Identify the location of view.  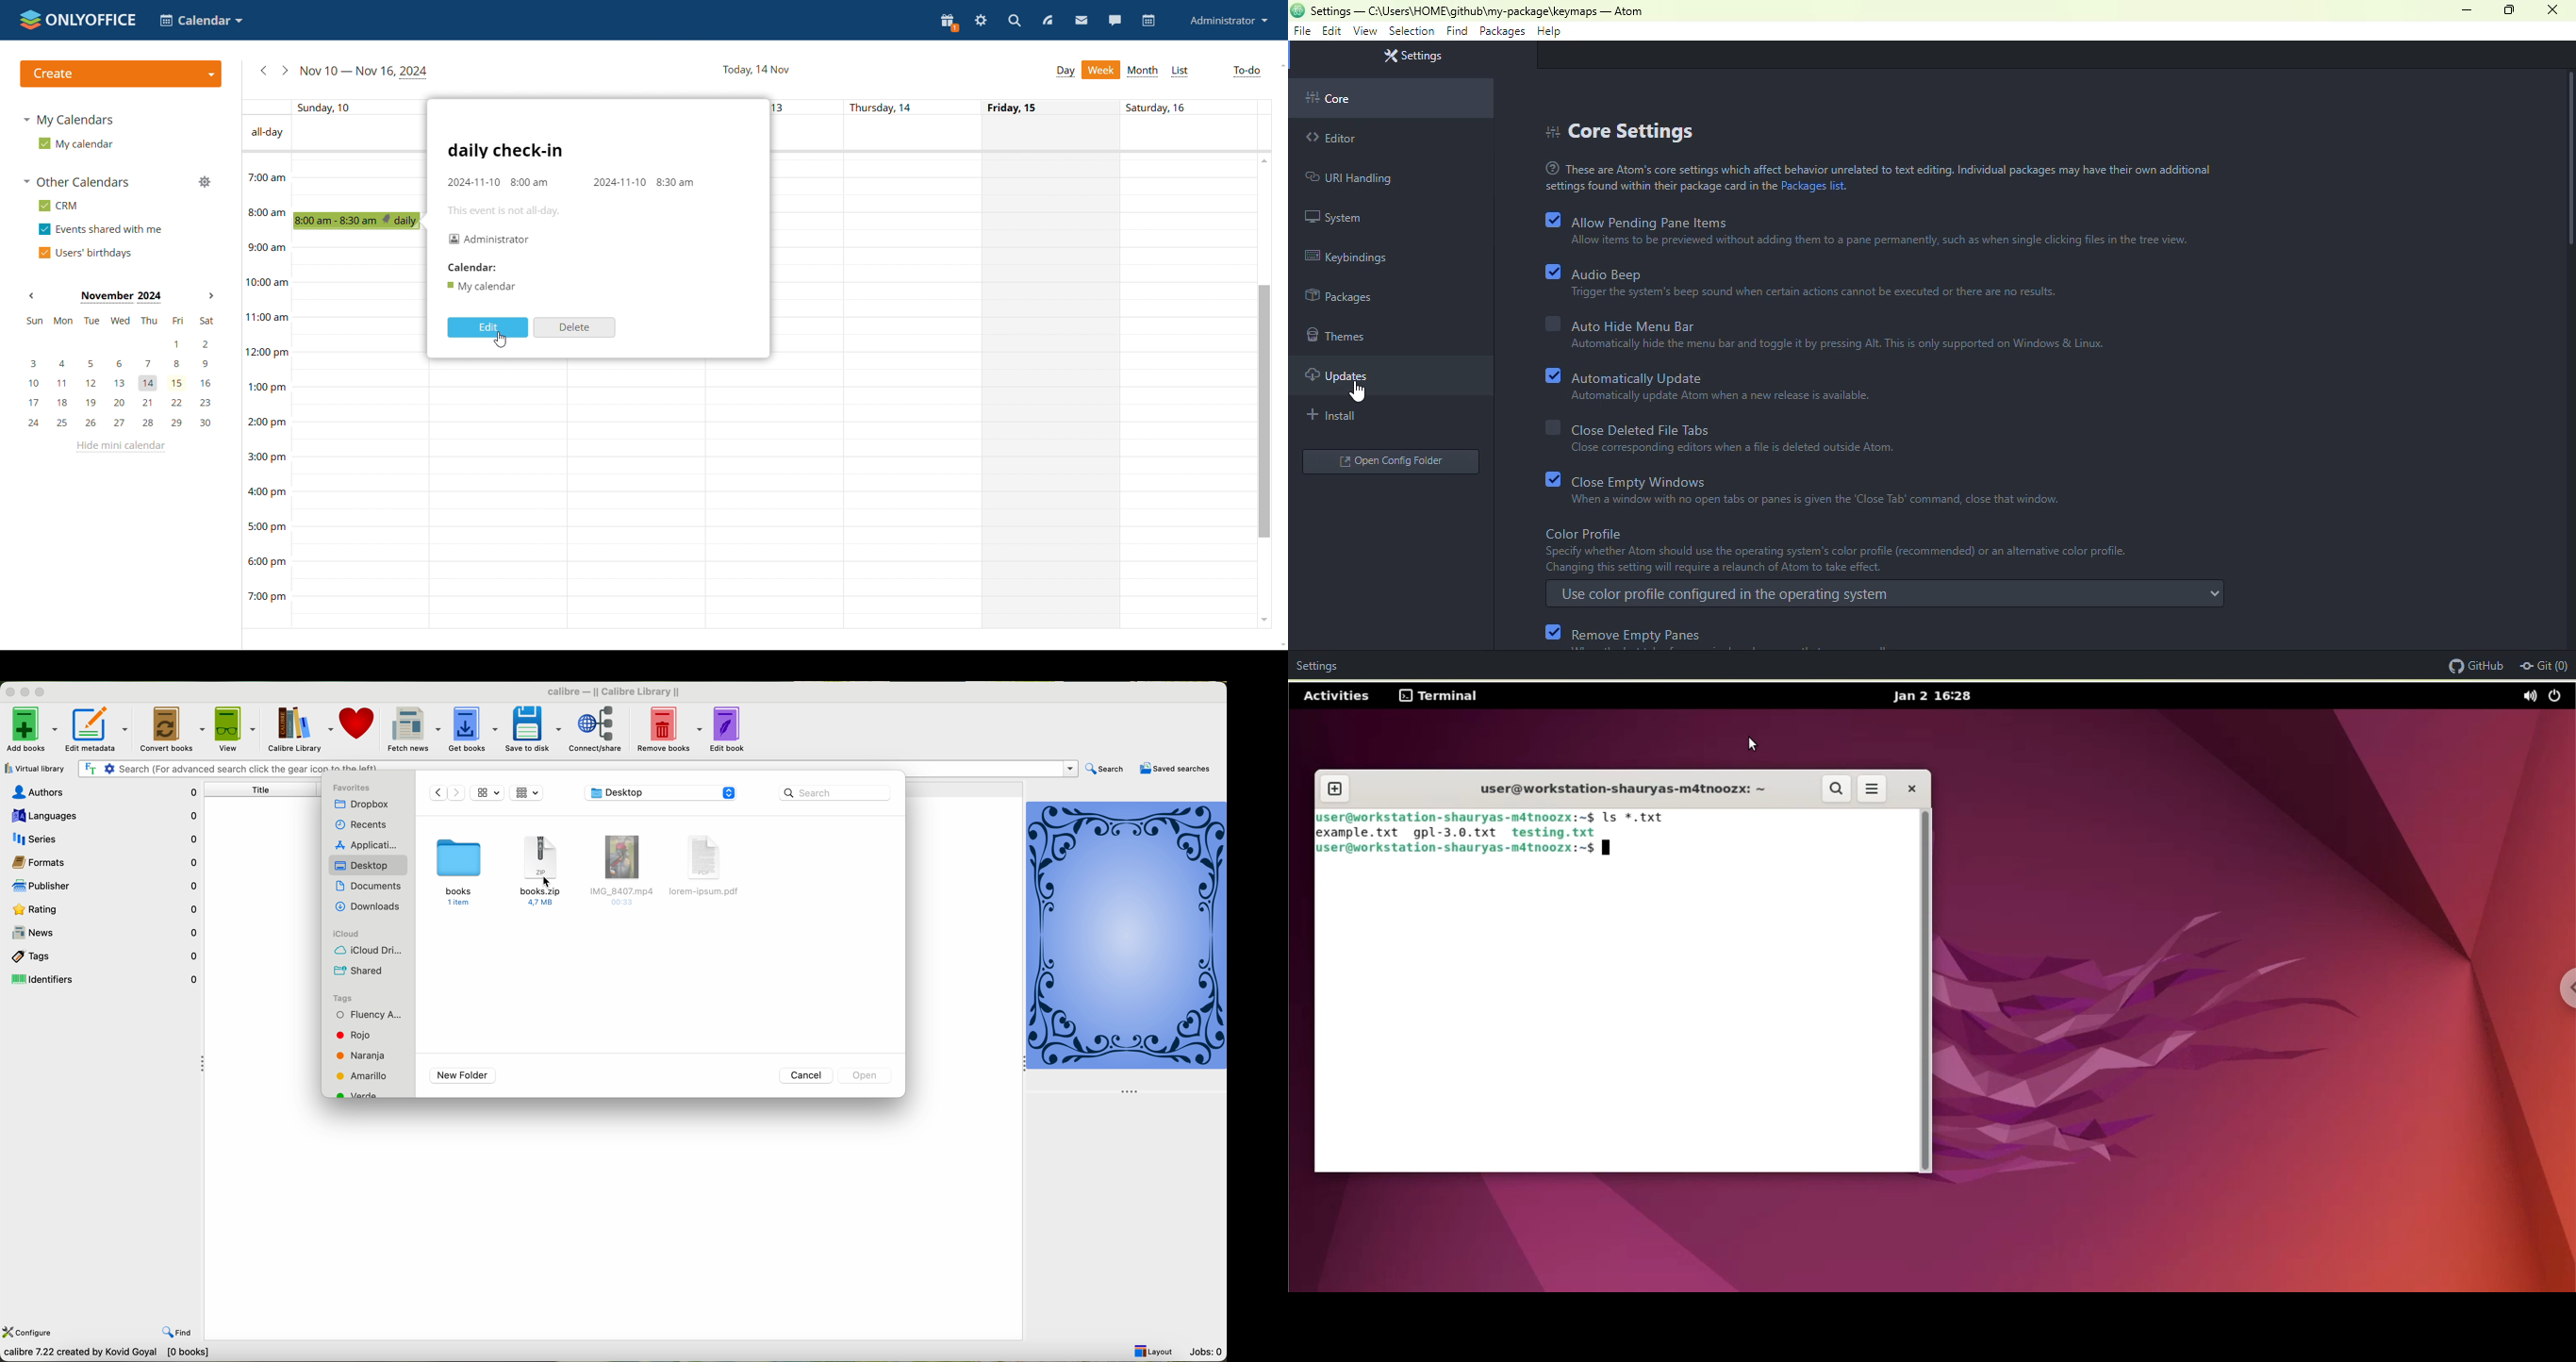
(235, 729).